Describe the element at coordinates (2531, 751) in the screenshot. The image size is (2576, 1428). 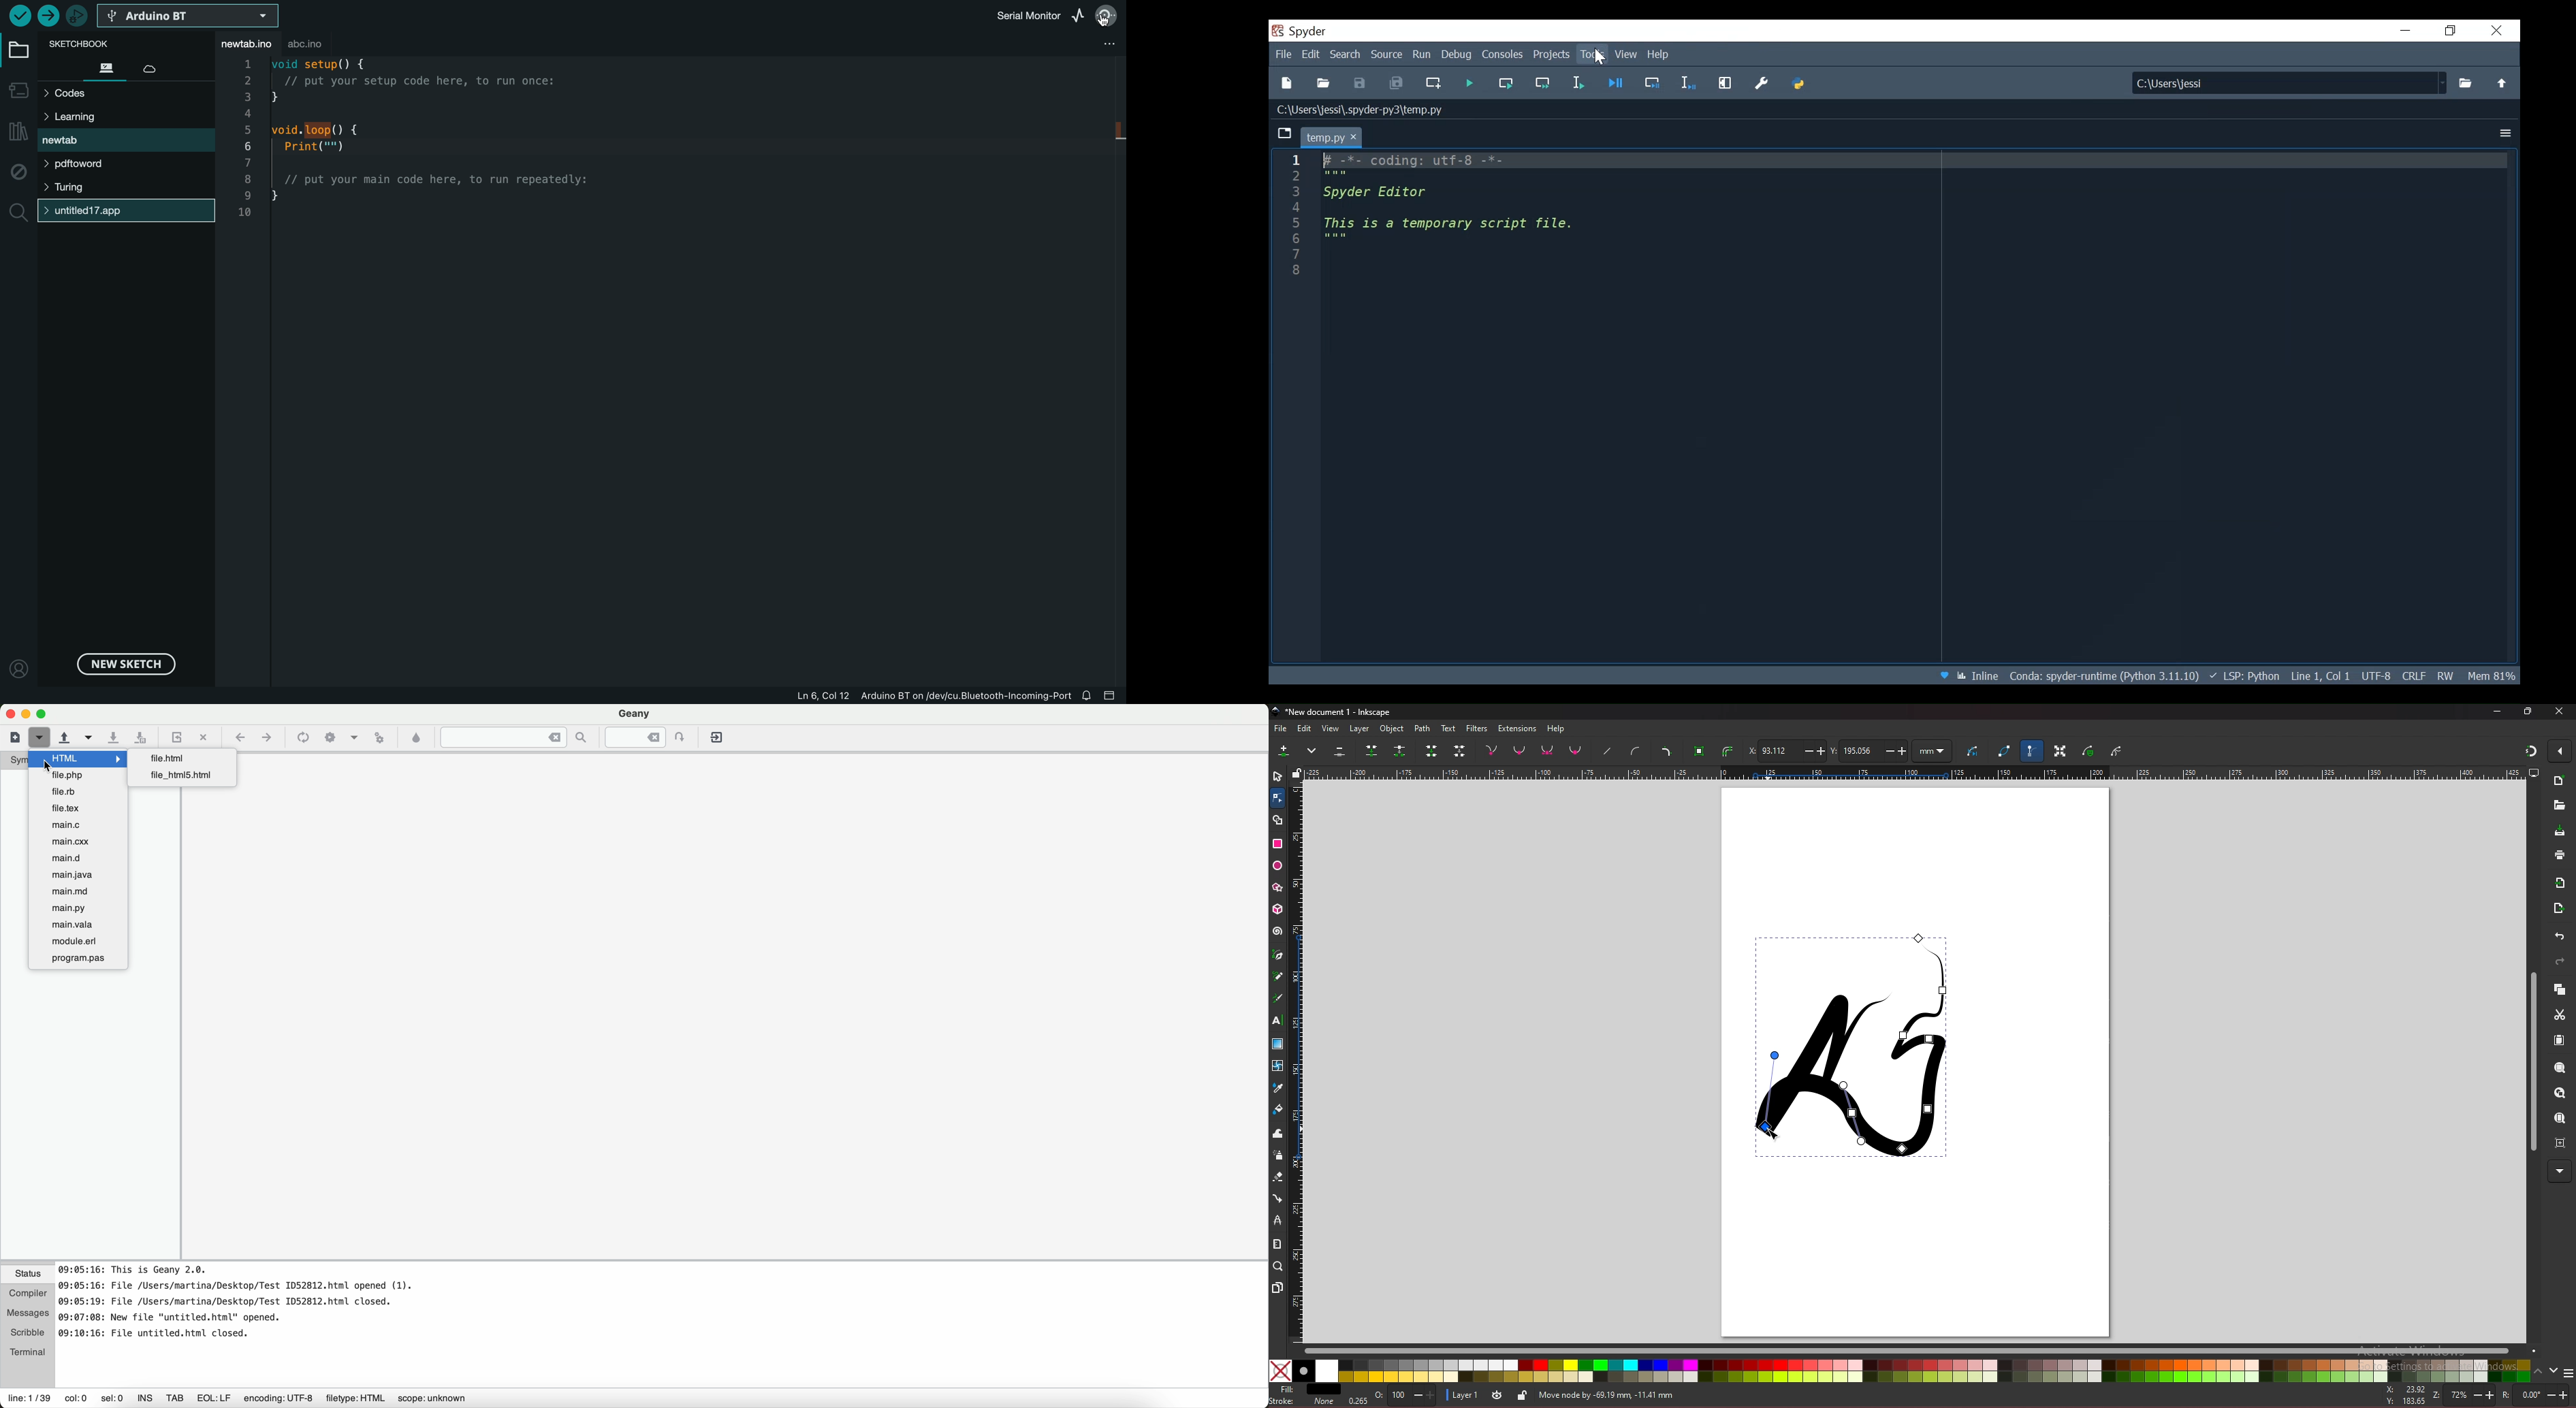
I see `snapping` at that location.